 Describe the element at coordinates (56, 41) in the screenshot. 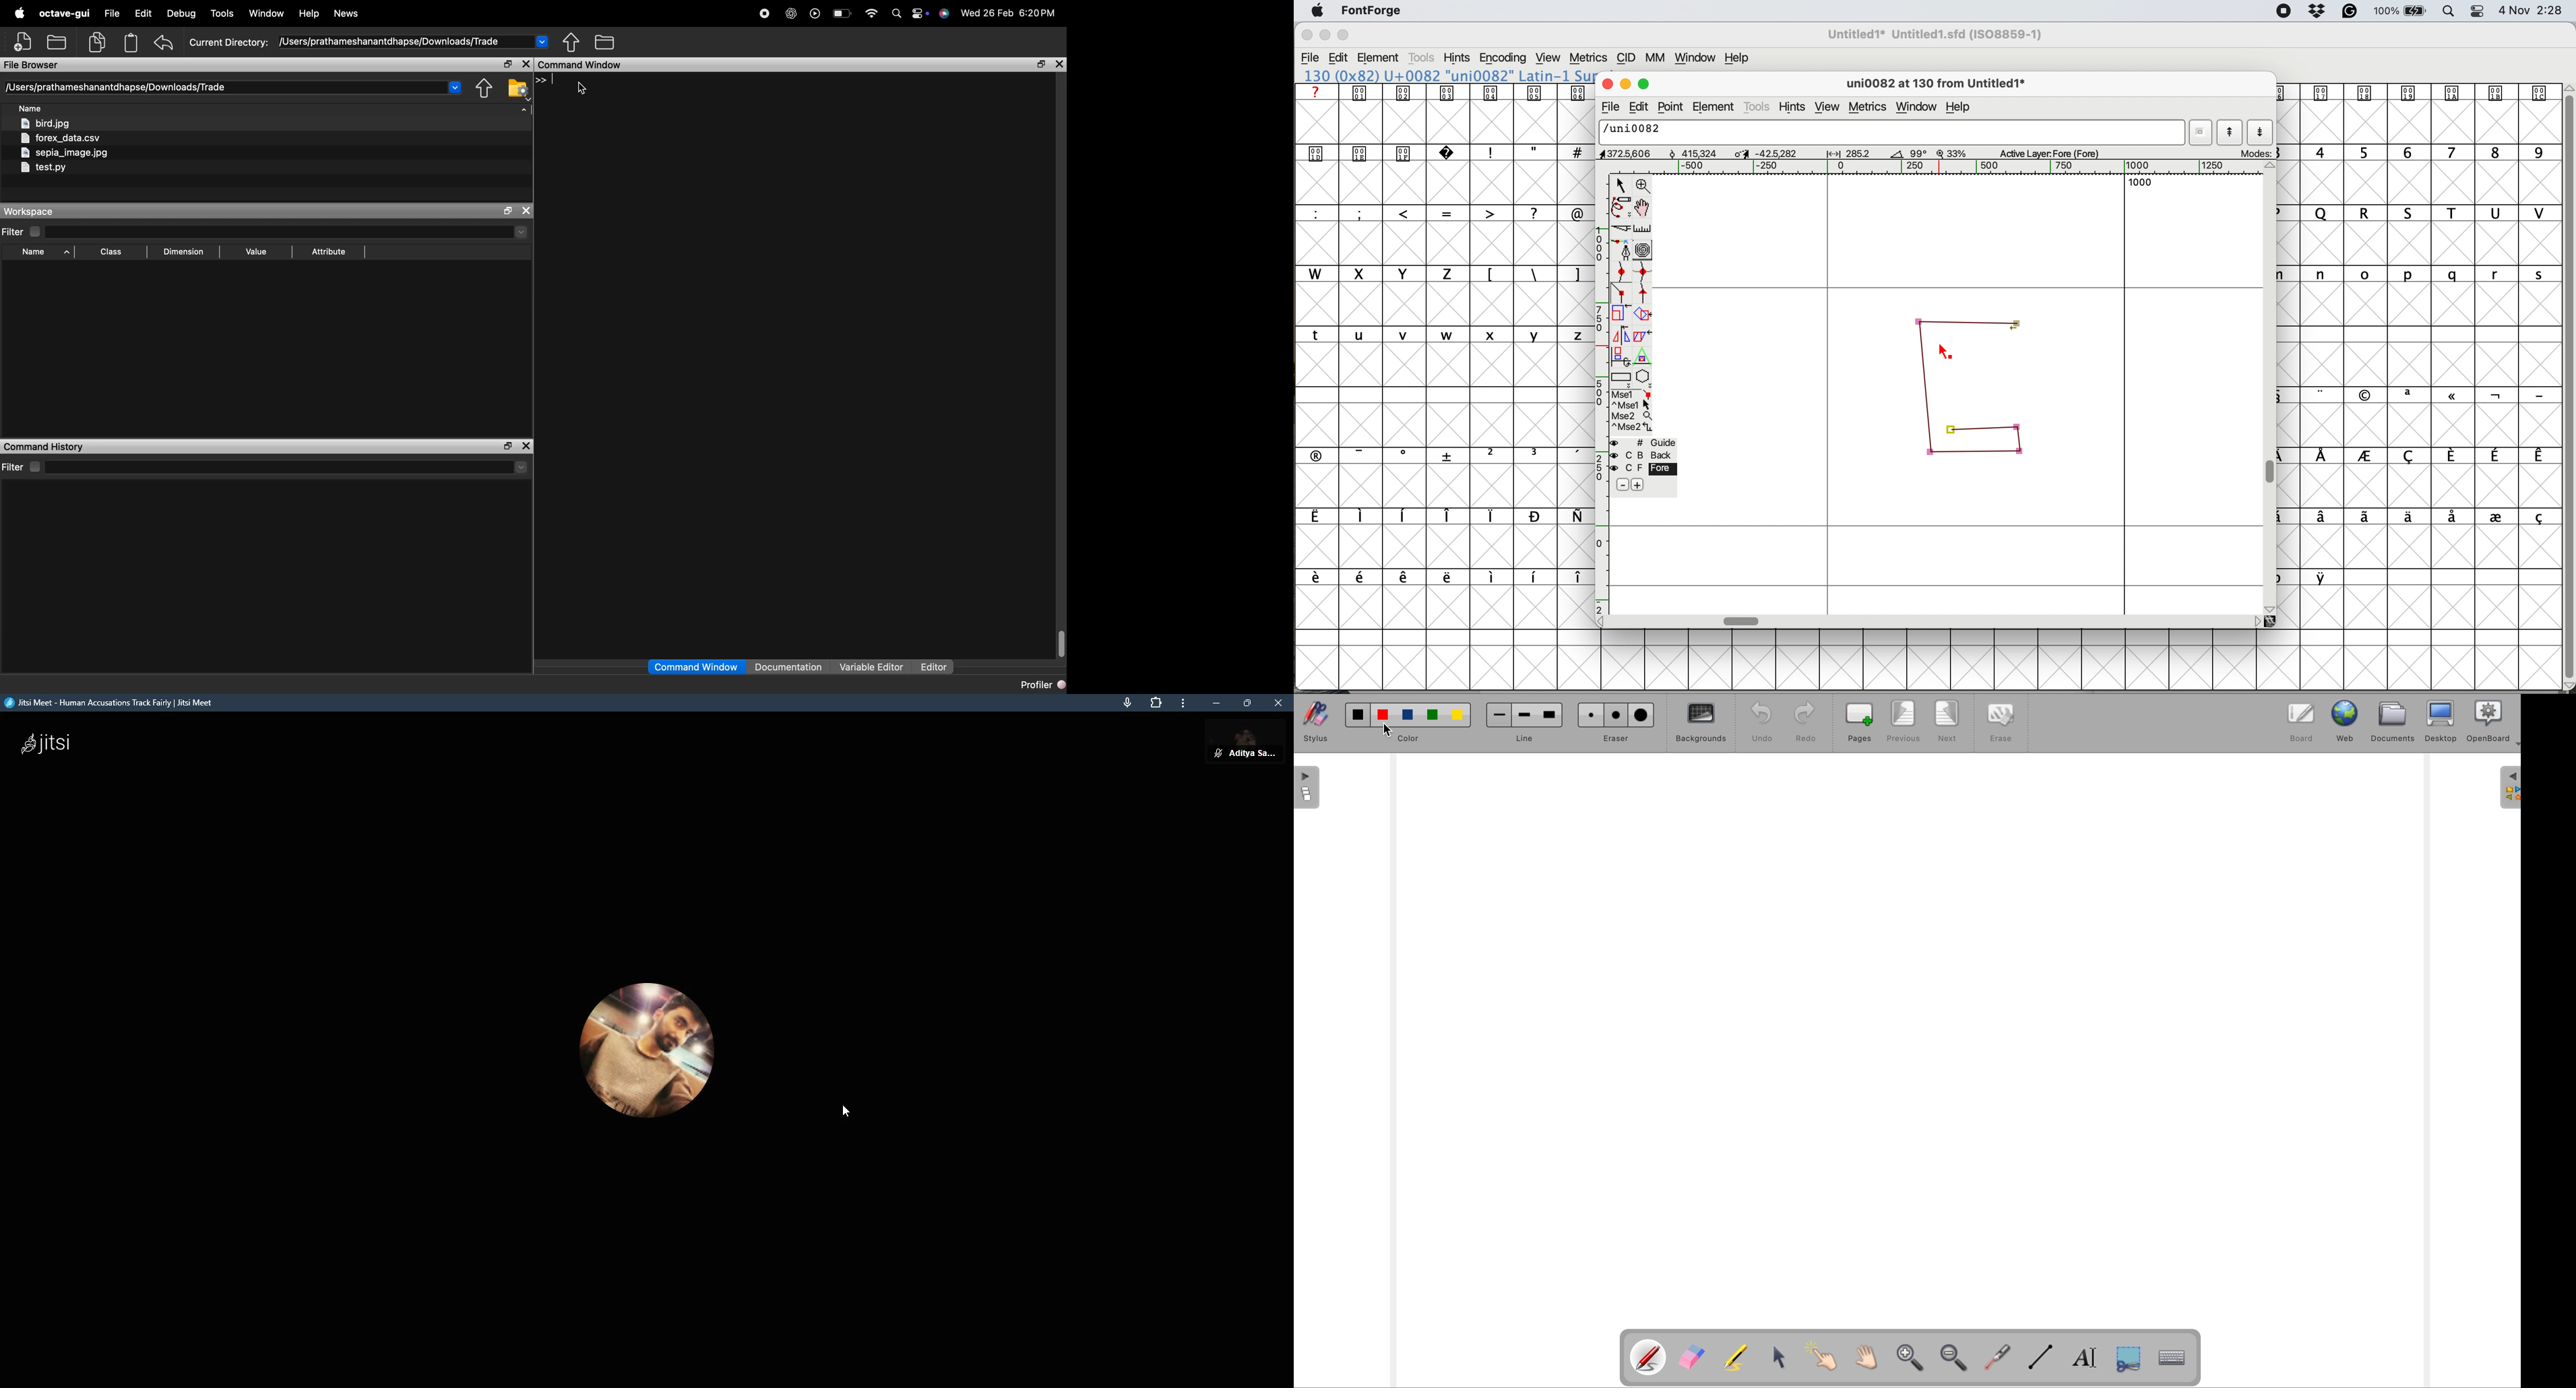

I see `New folder` at that location.